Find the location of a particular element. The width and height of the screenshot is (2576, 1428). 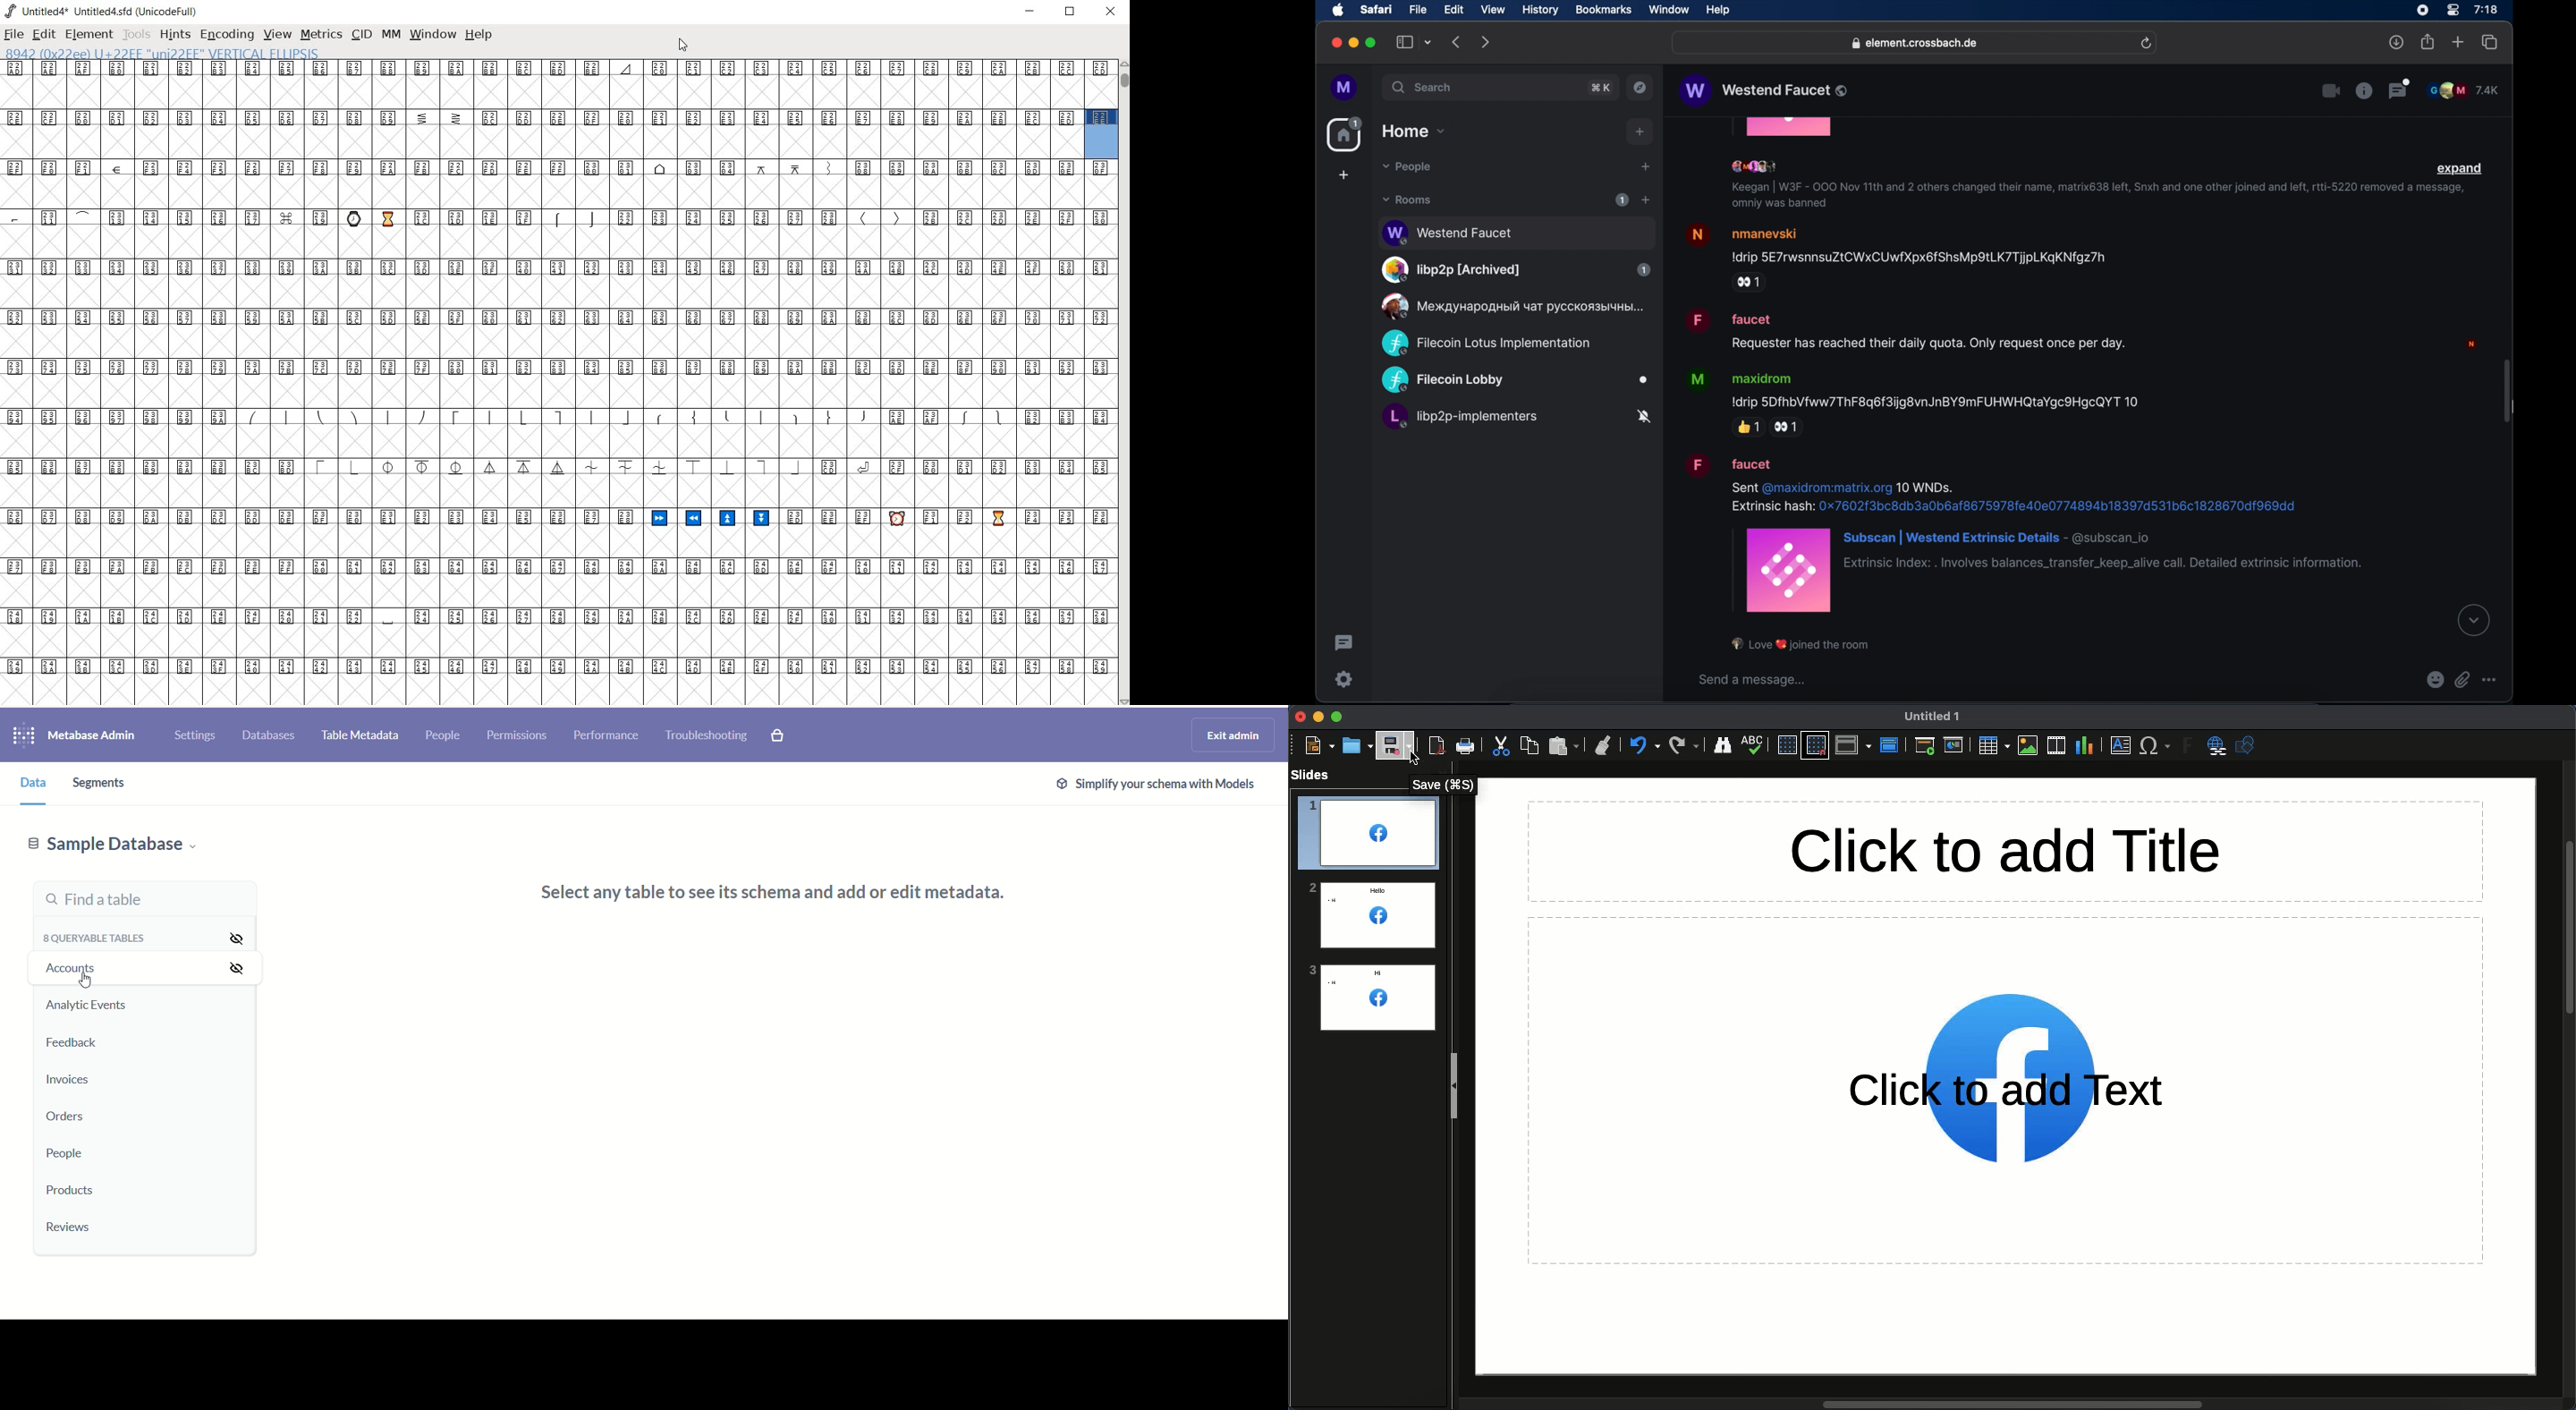

Slide panel is located at coordinates (1454, 1087).